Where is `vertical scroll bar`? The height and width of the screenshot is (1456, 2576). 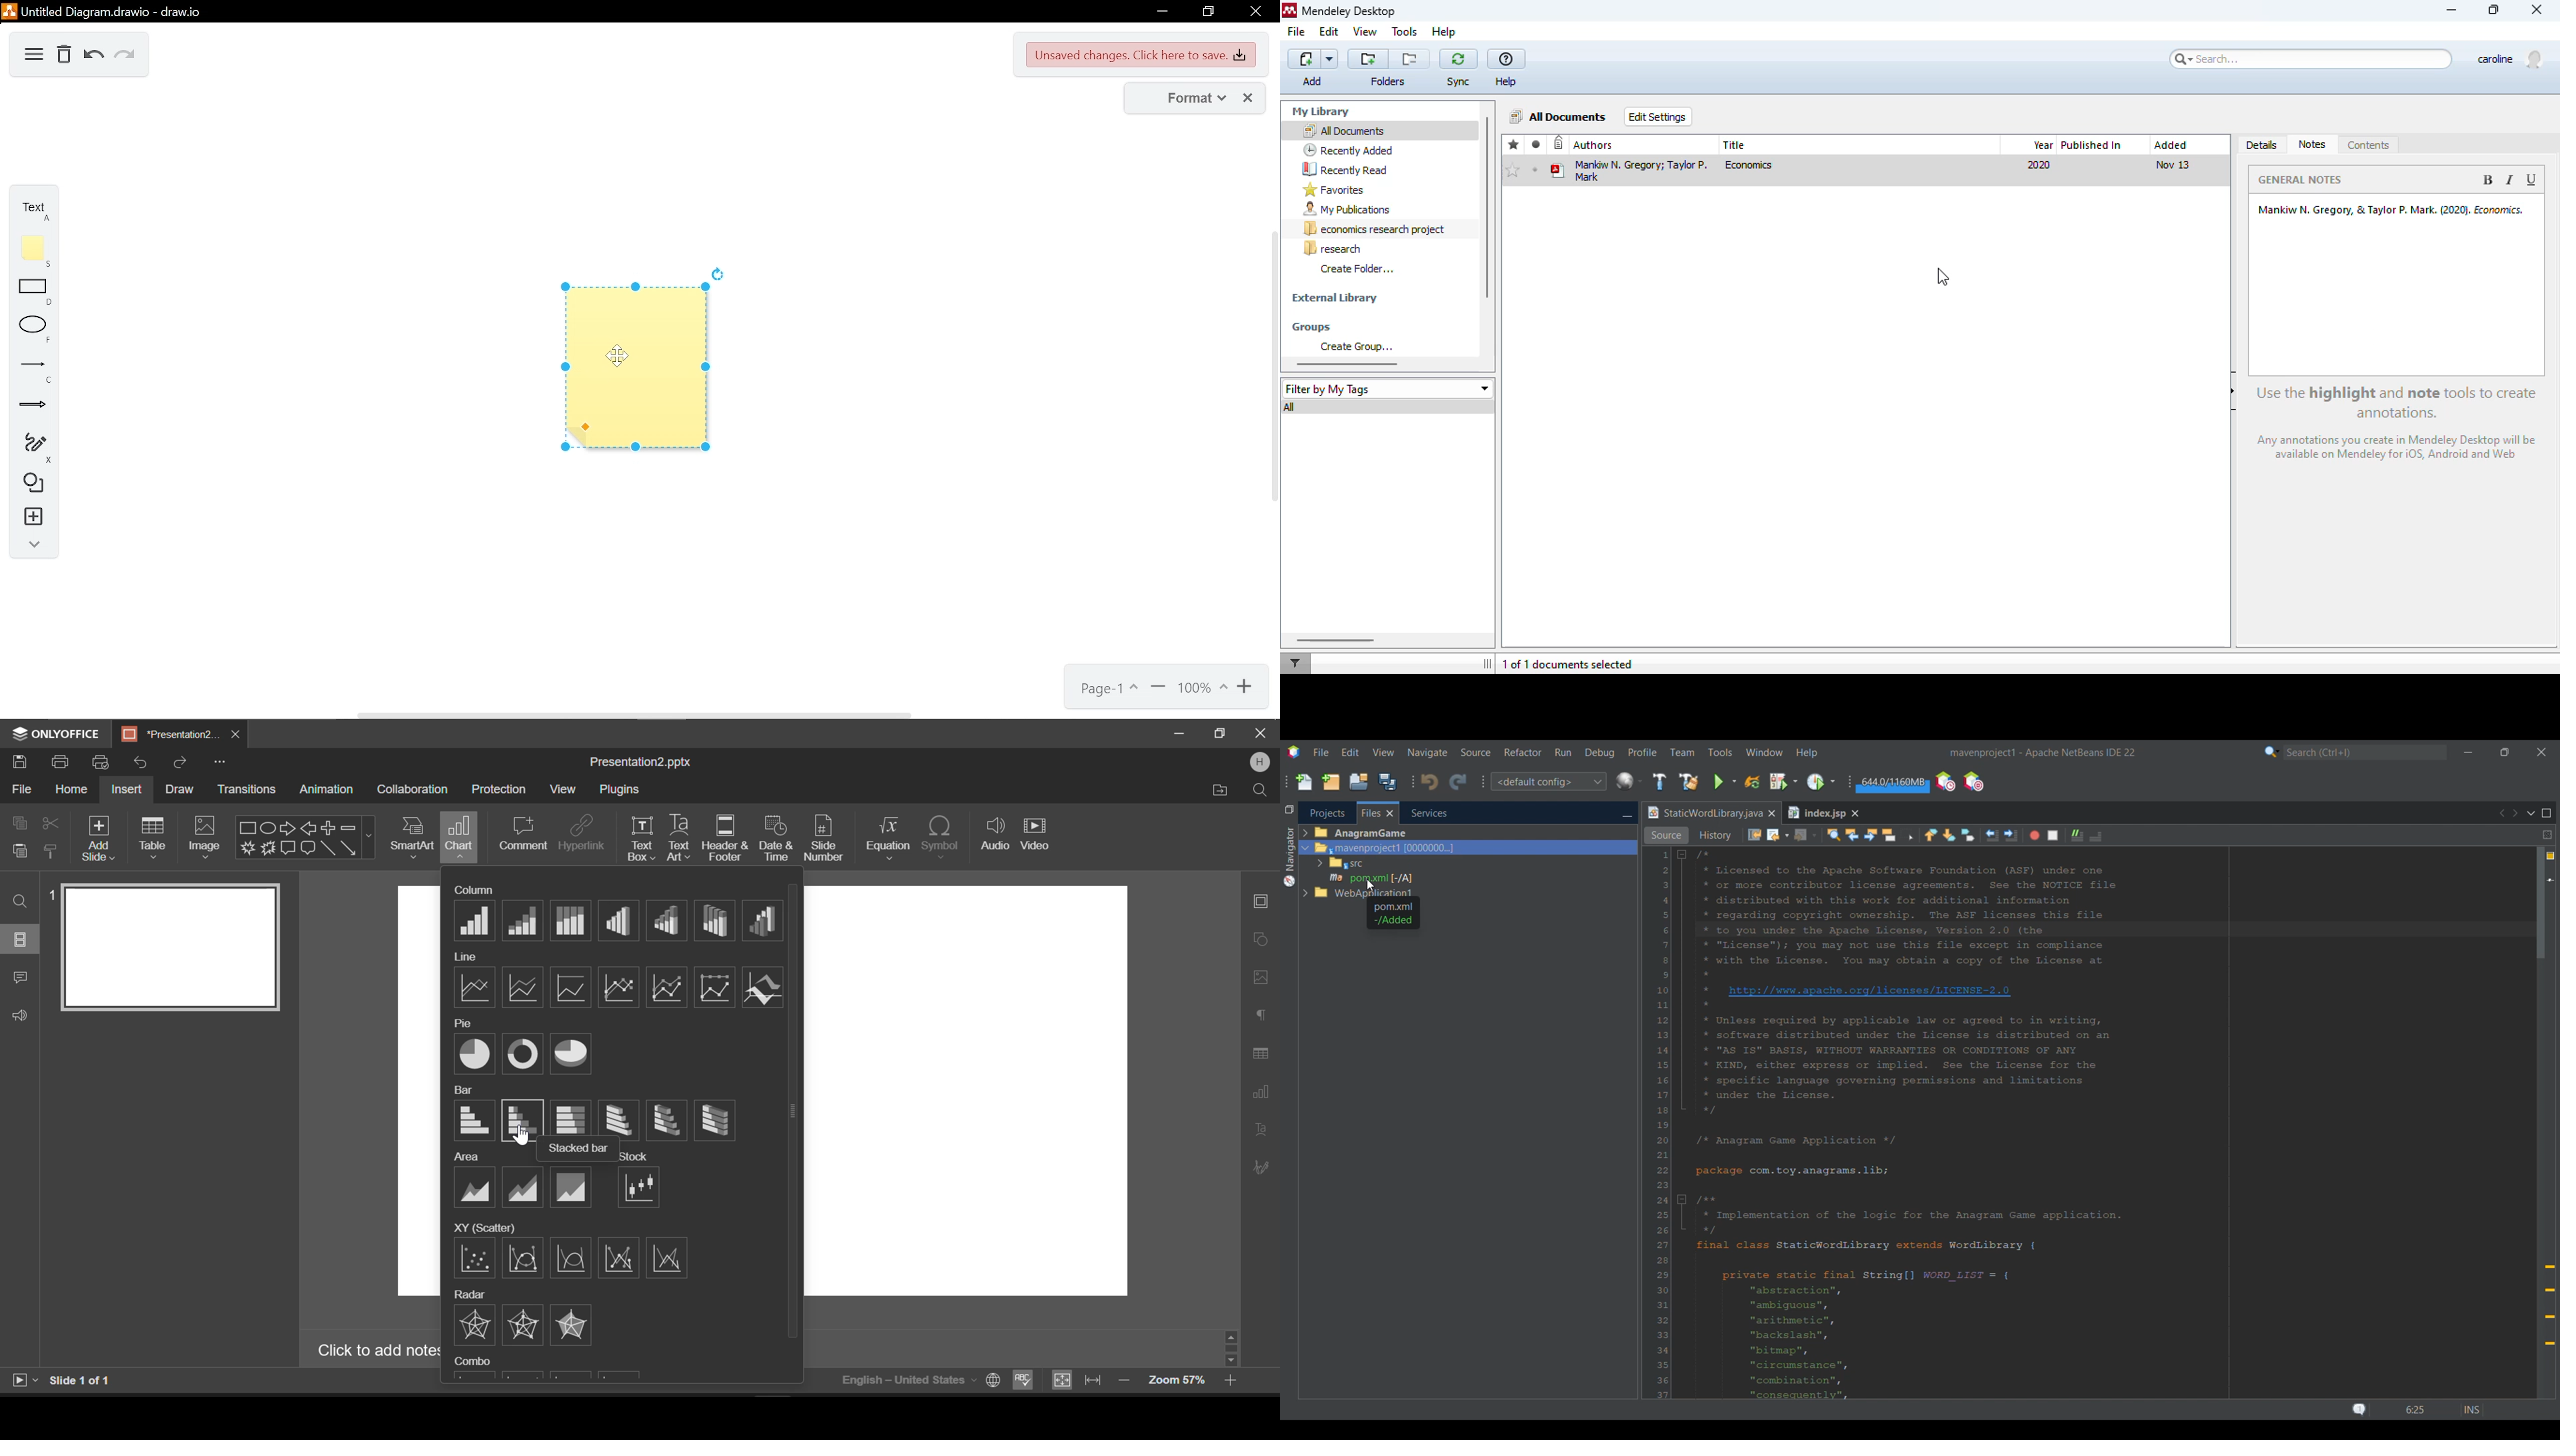 vertical scroll bar is located at coordinates (1486, 208).